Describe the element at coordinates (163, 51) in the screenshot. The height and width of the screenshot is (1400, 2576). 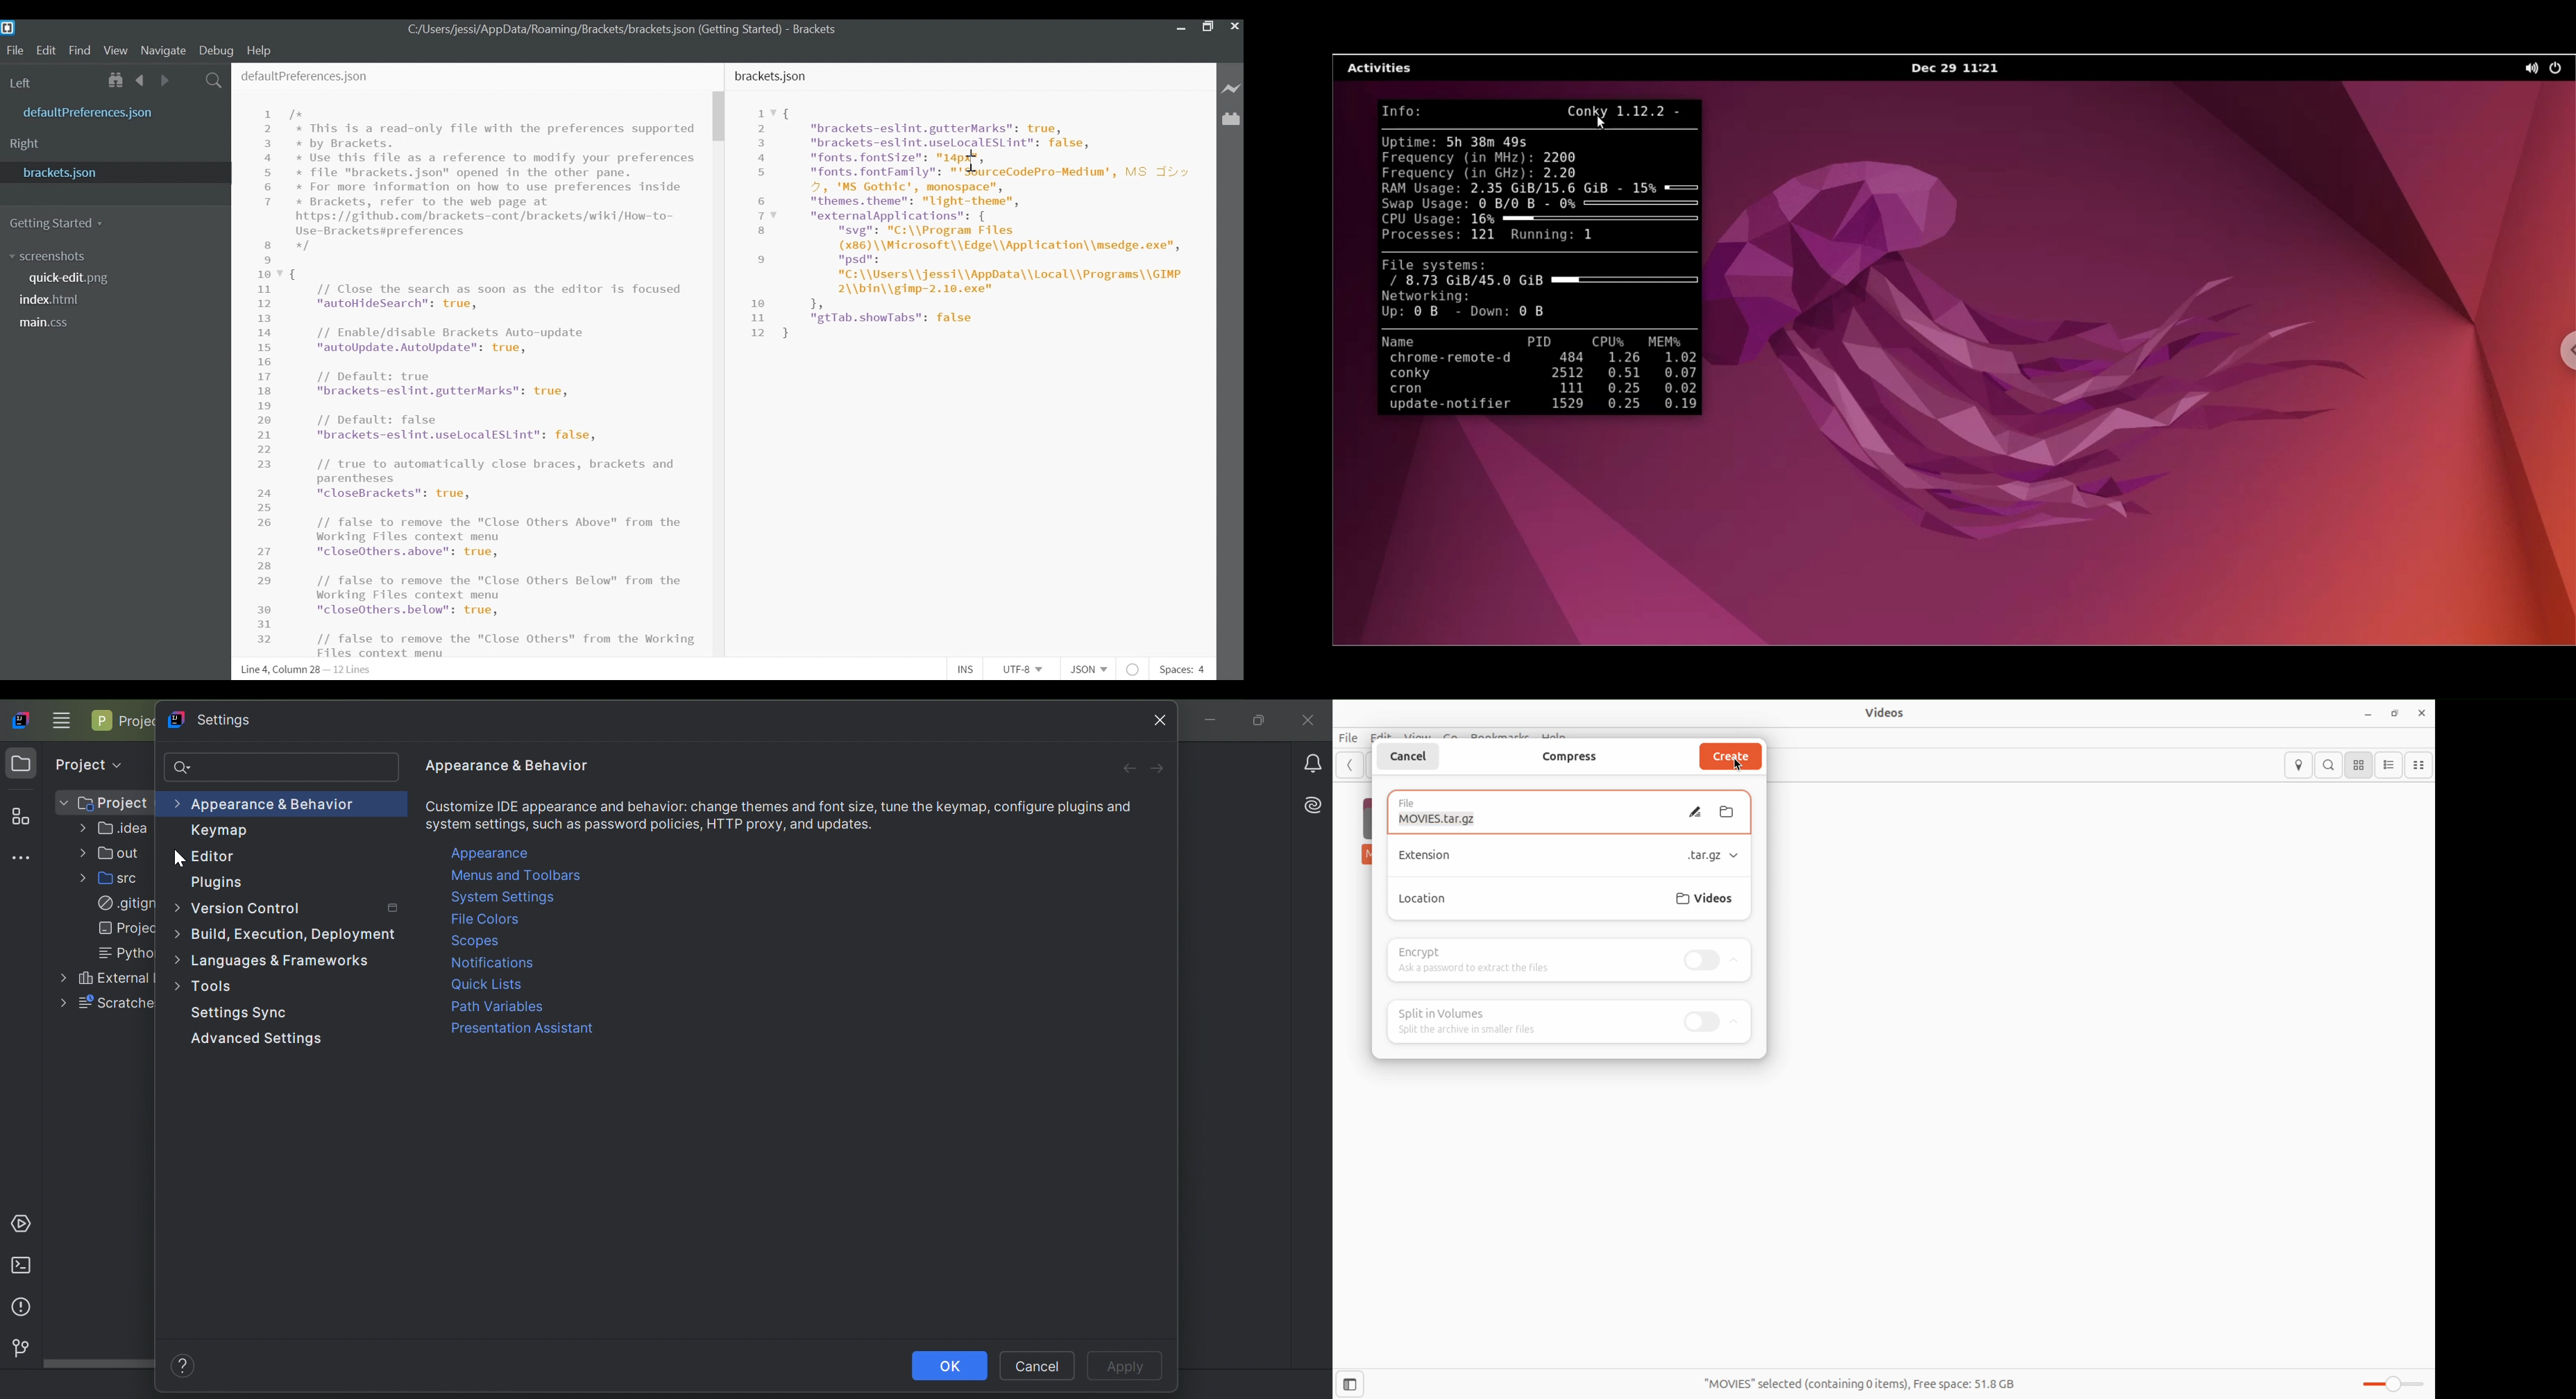
I see `Navigate` at that location.